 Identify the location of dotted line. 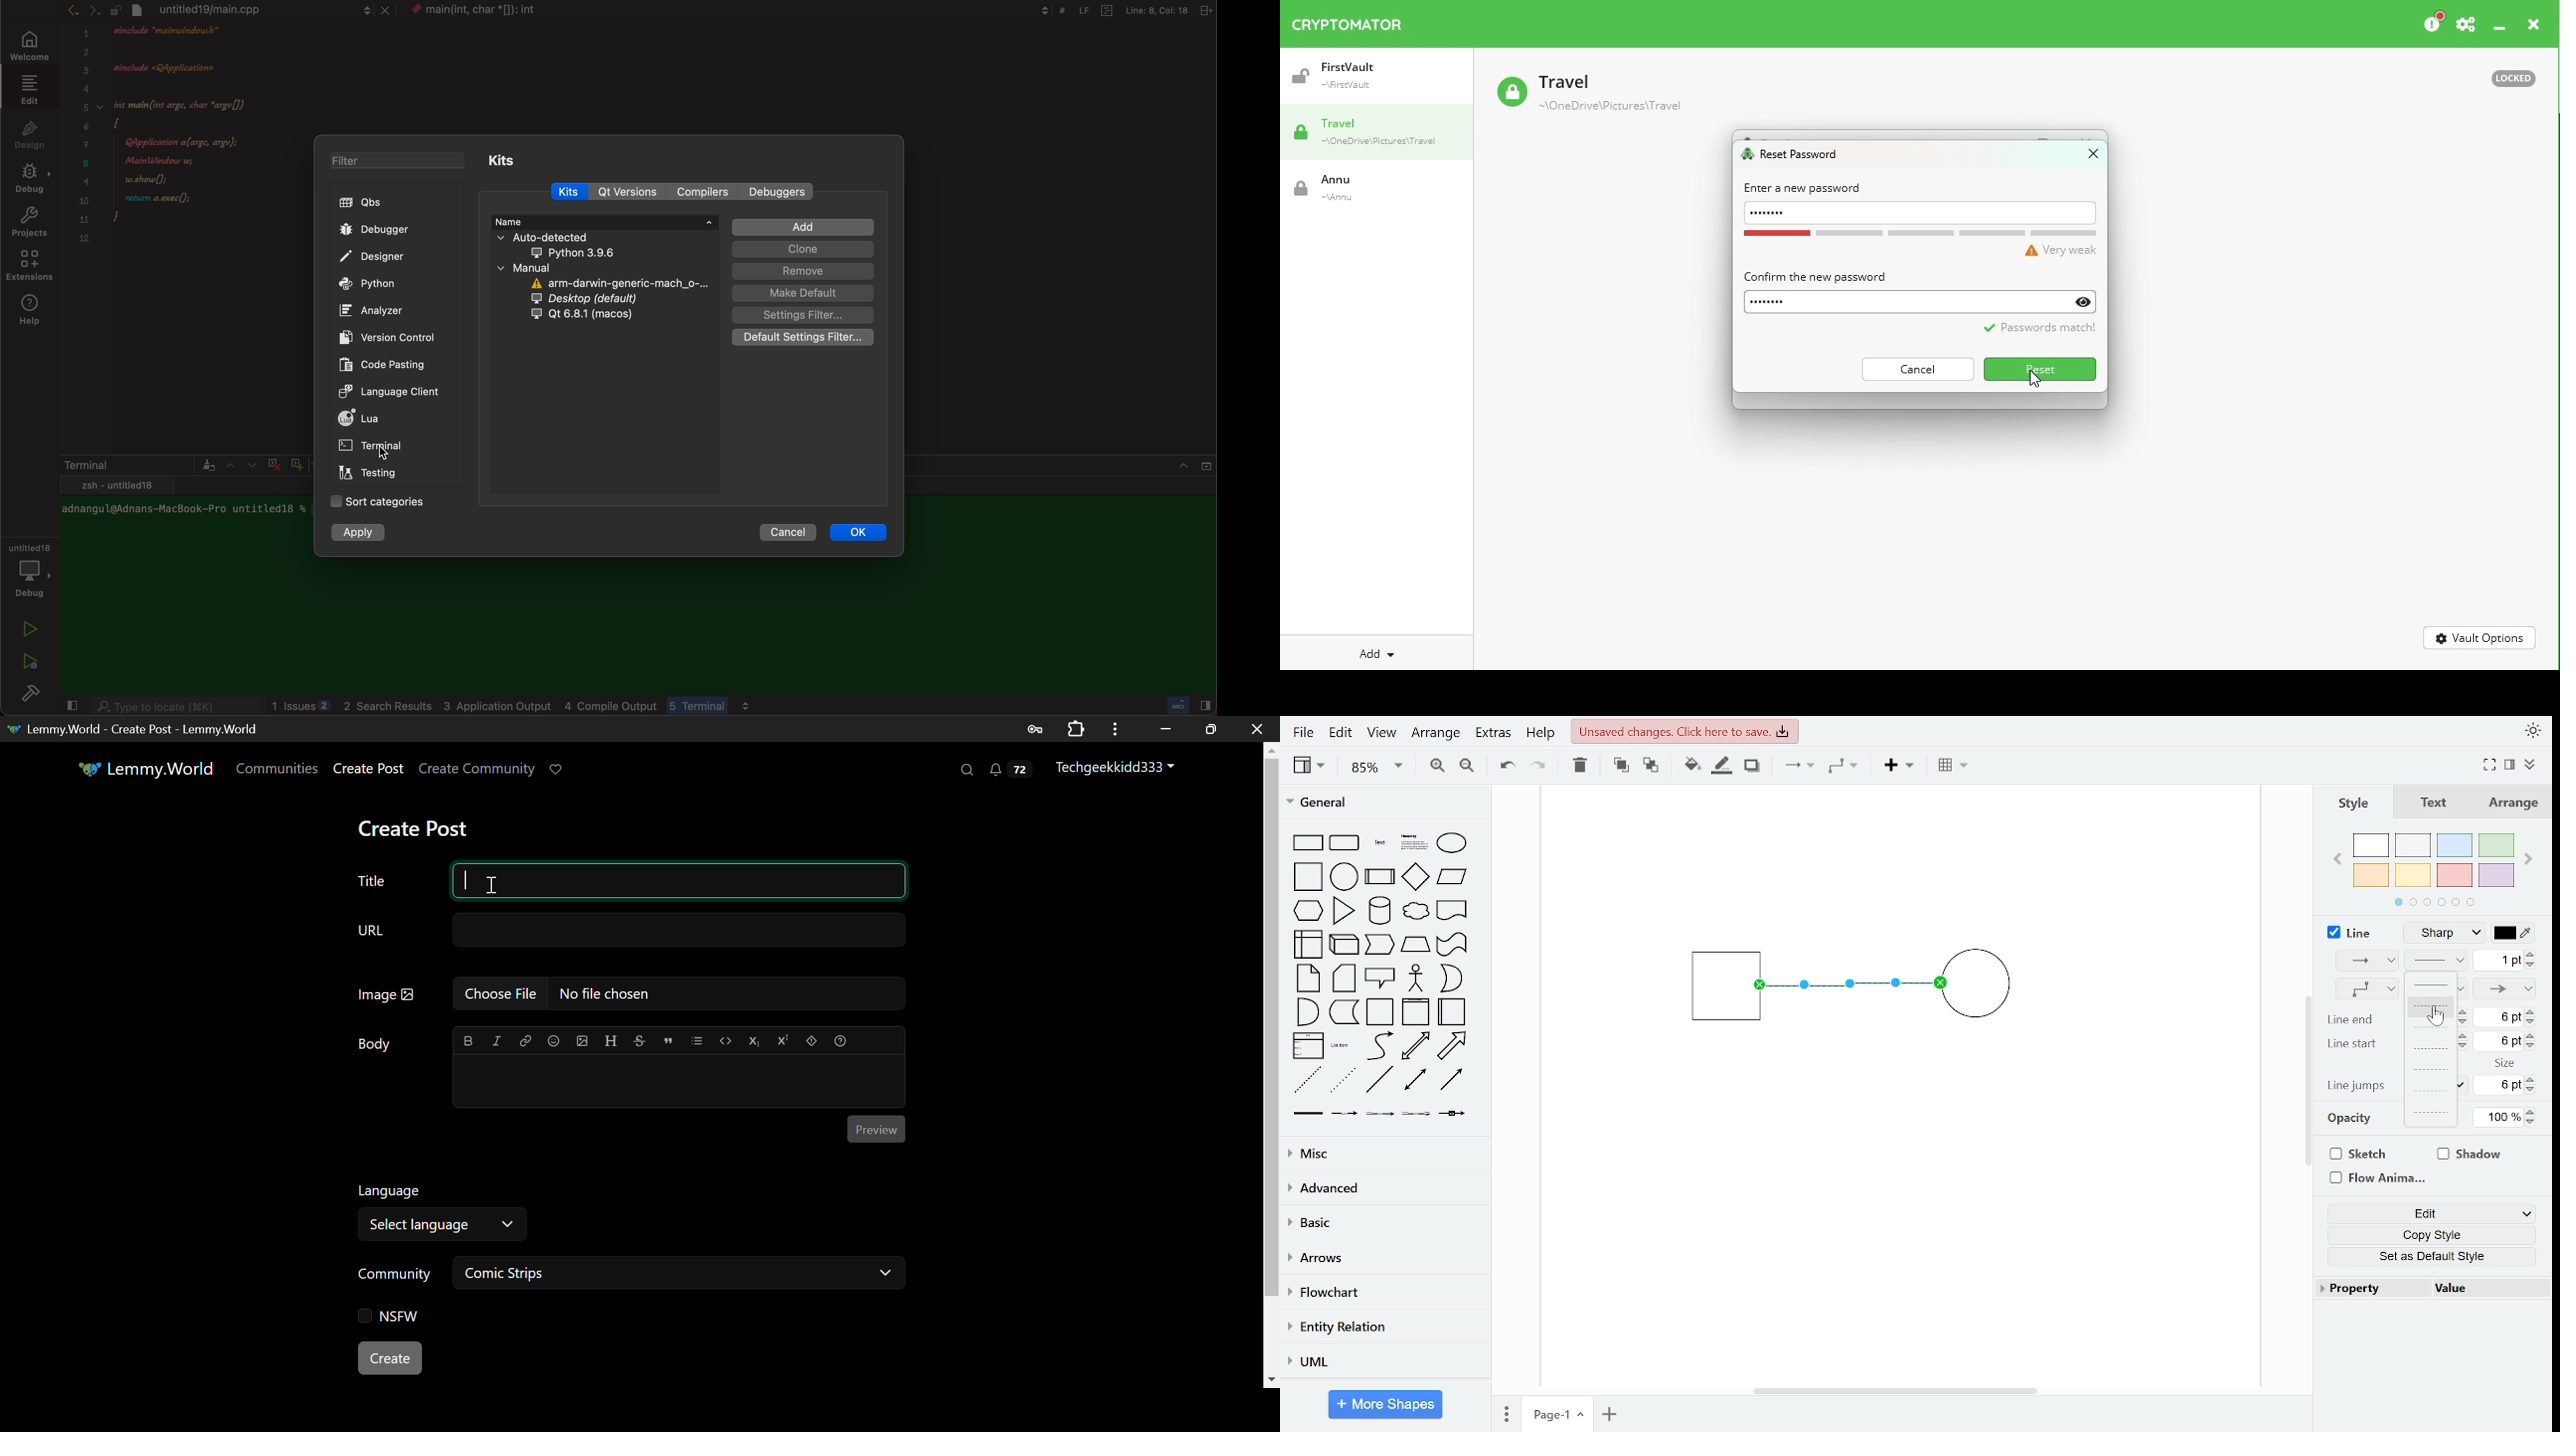
(1343, 1081).